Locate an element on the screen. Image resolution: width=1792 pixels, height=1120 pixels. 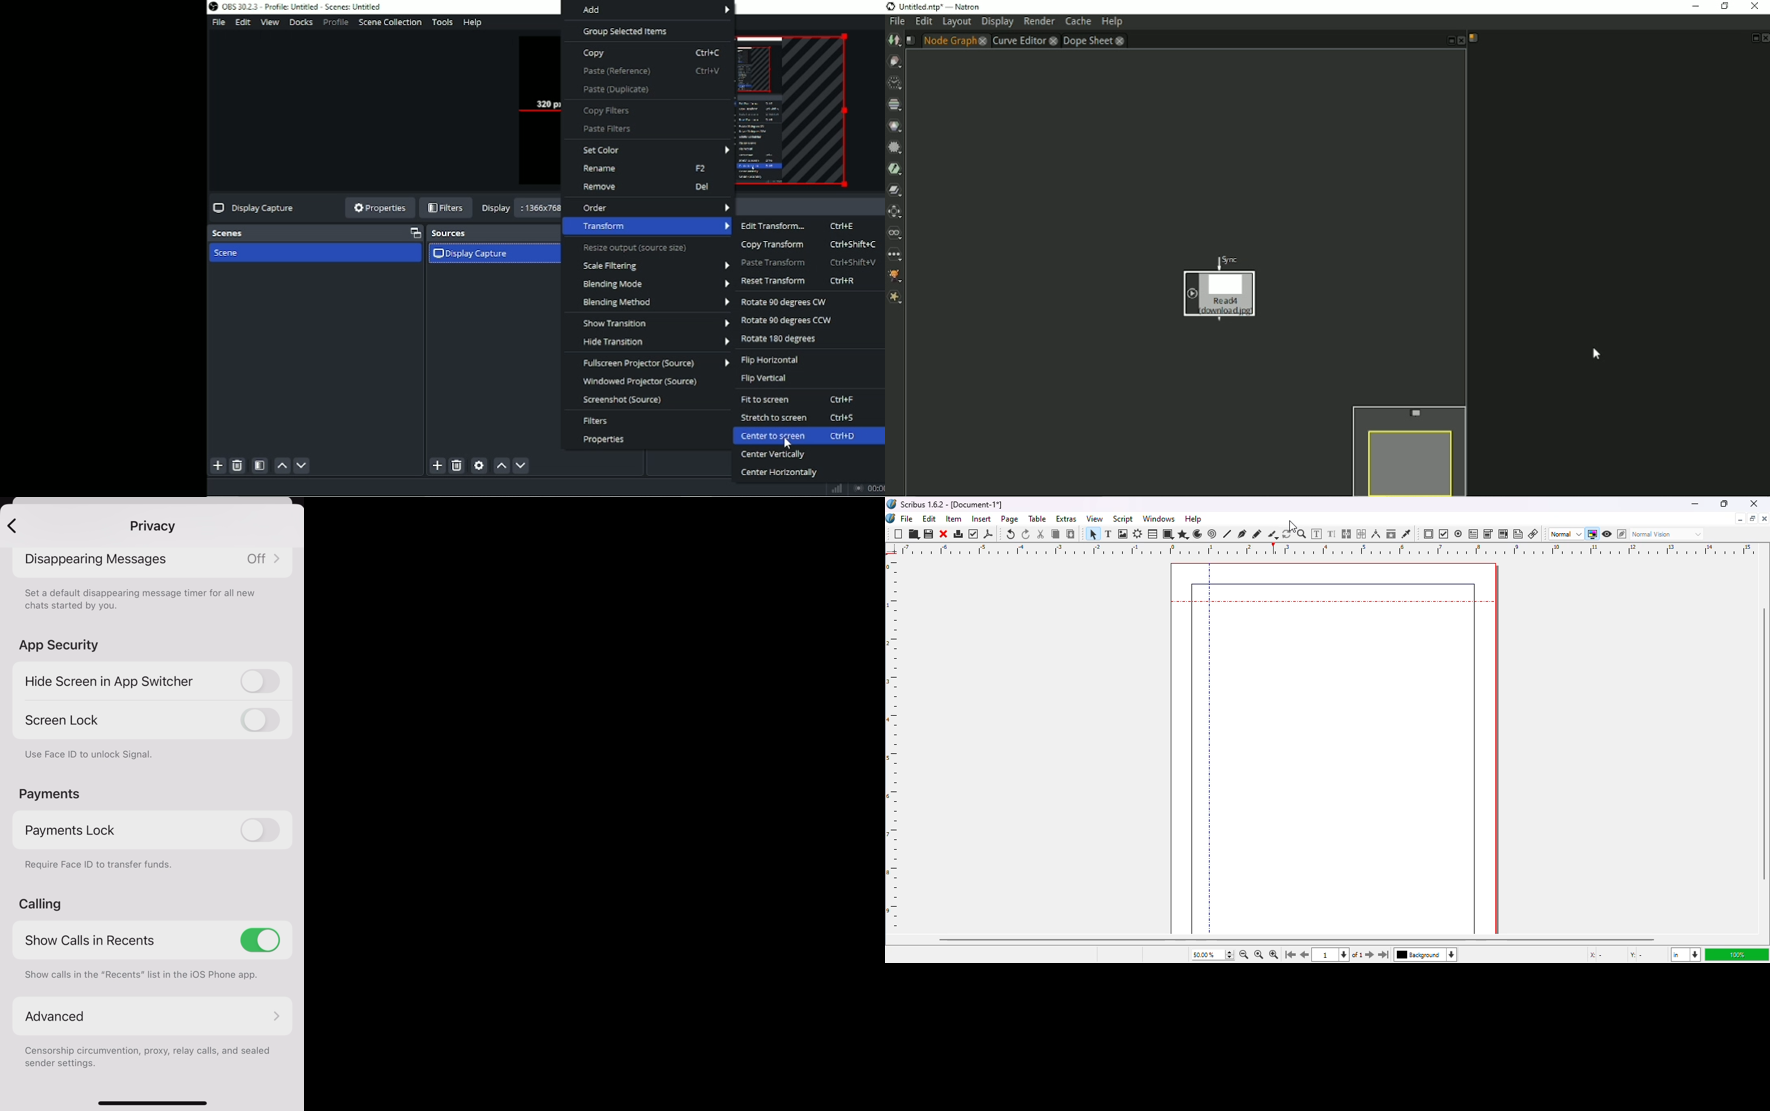
Profile is located at coordinates (336, 23).